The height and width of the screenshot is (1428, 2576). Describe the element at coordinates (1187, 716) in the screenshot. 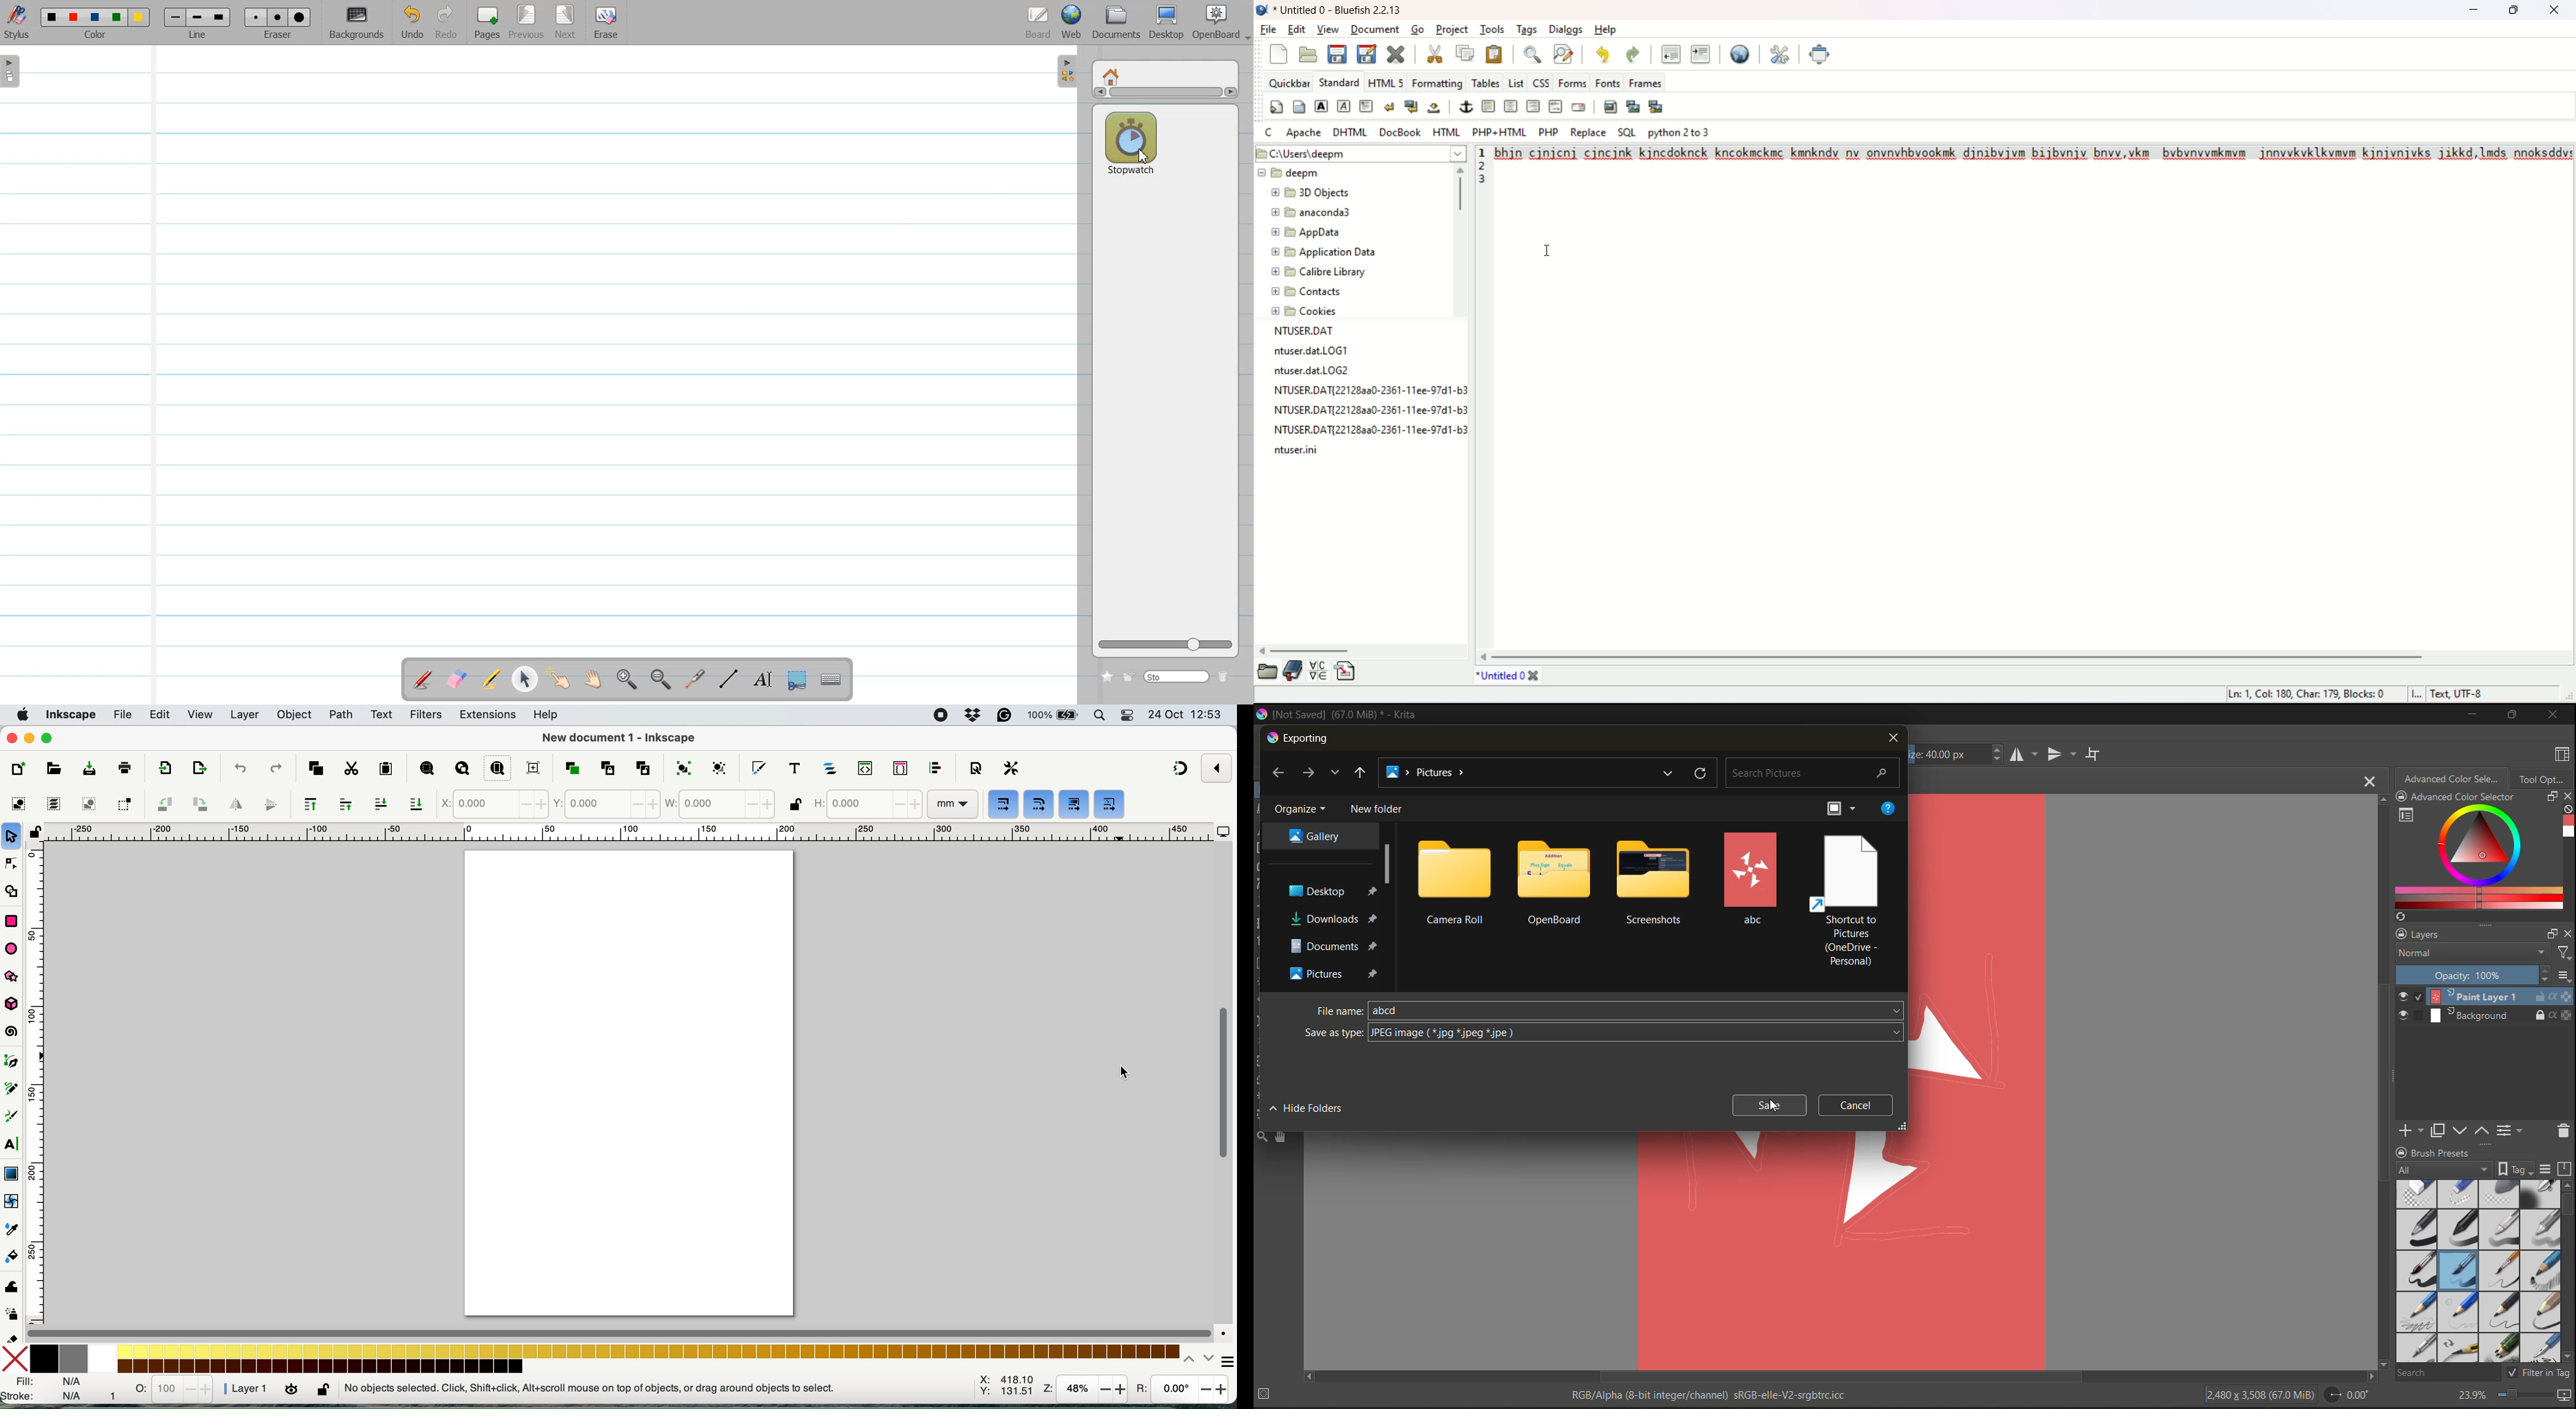

I see `24 oct 12:53` at that location.